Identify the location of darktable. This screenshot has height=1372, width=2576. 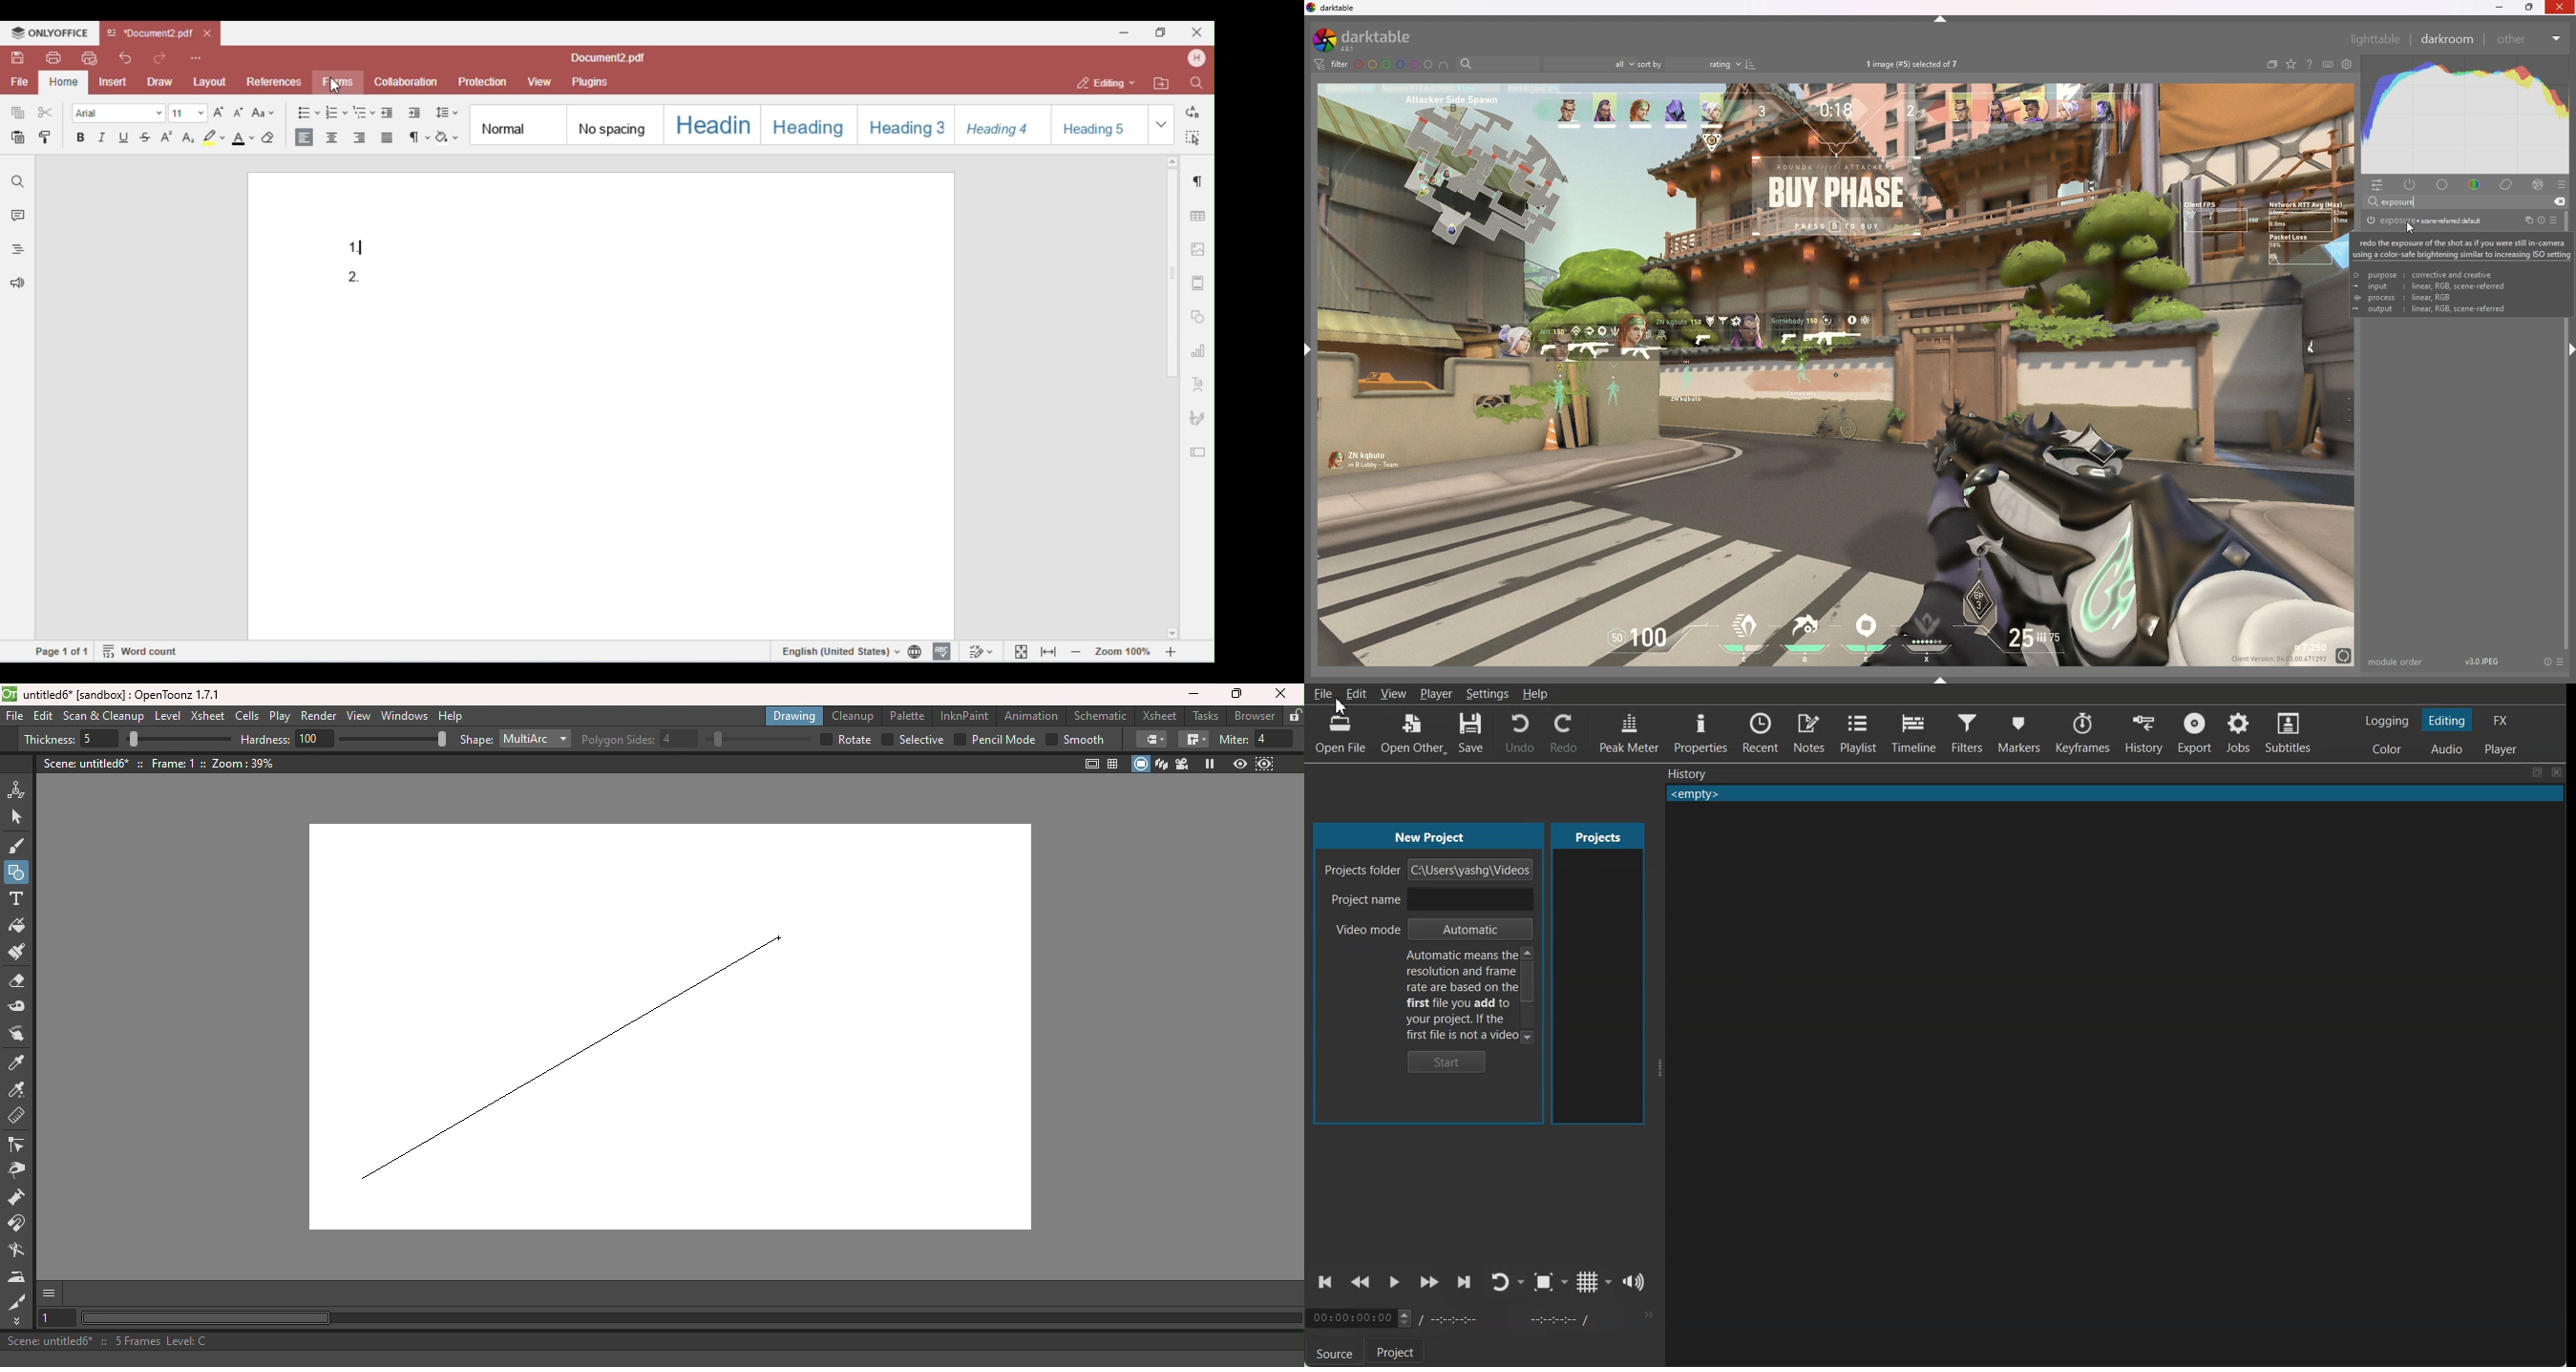
(1371, 40).